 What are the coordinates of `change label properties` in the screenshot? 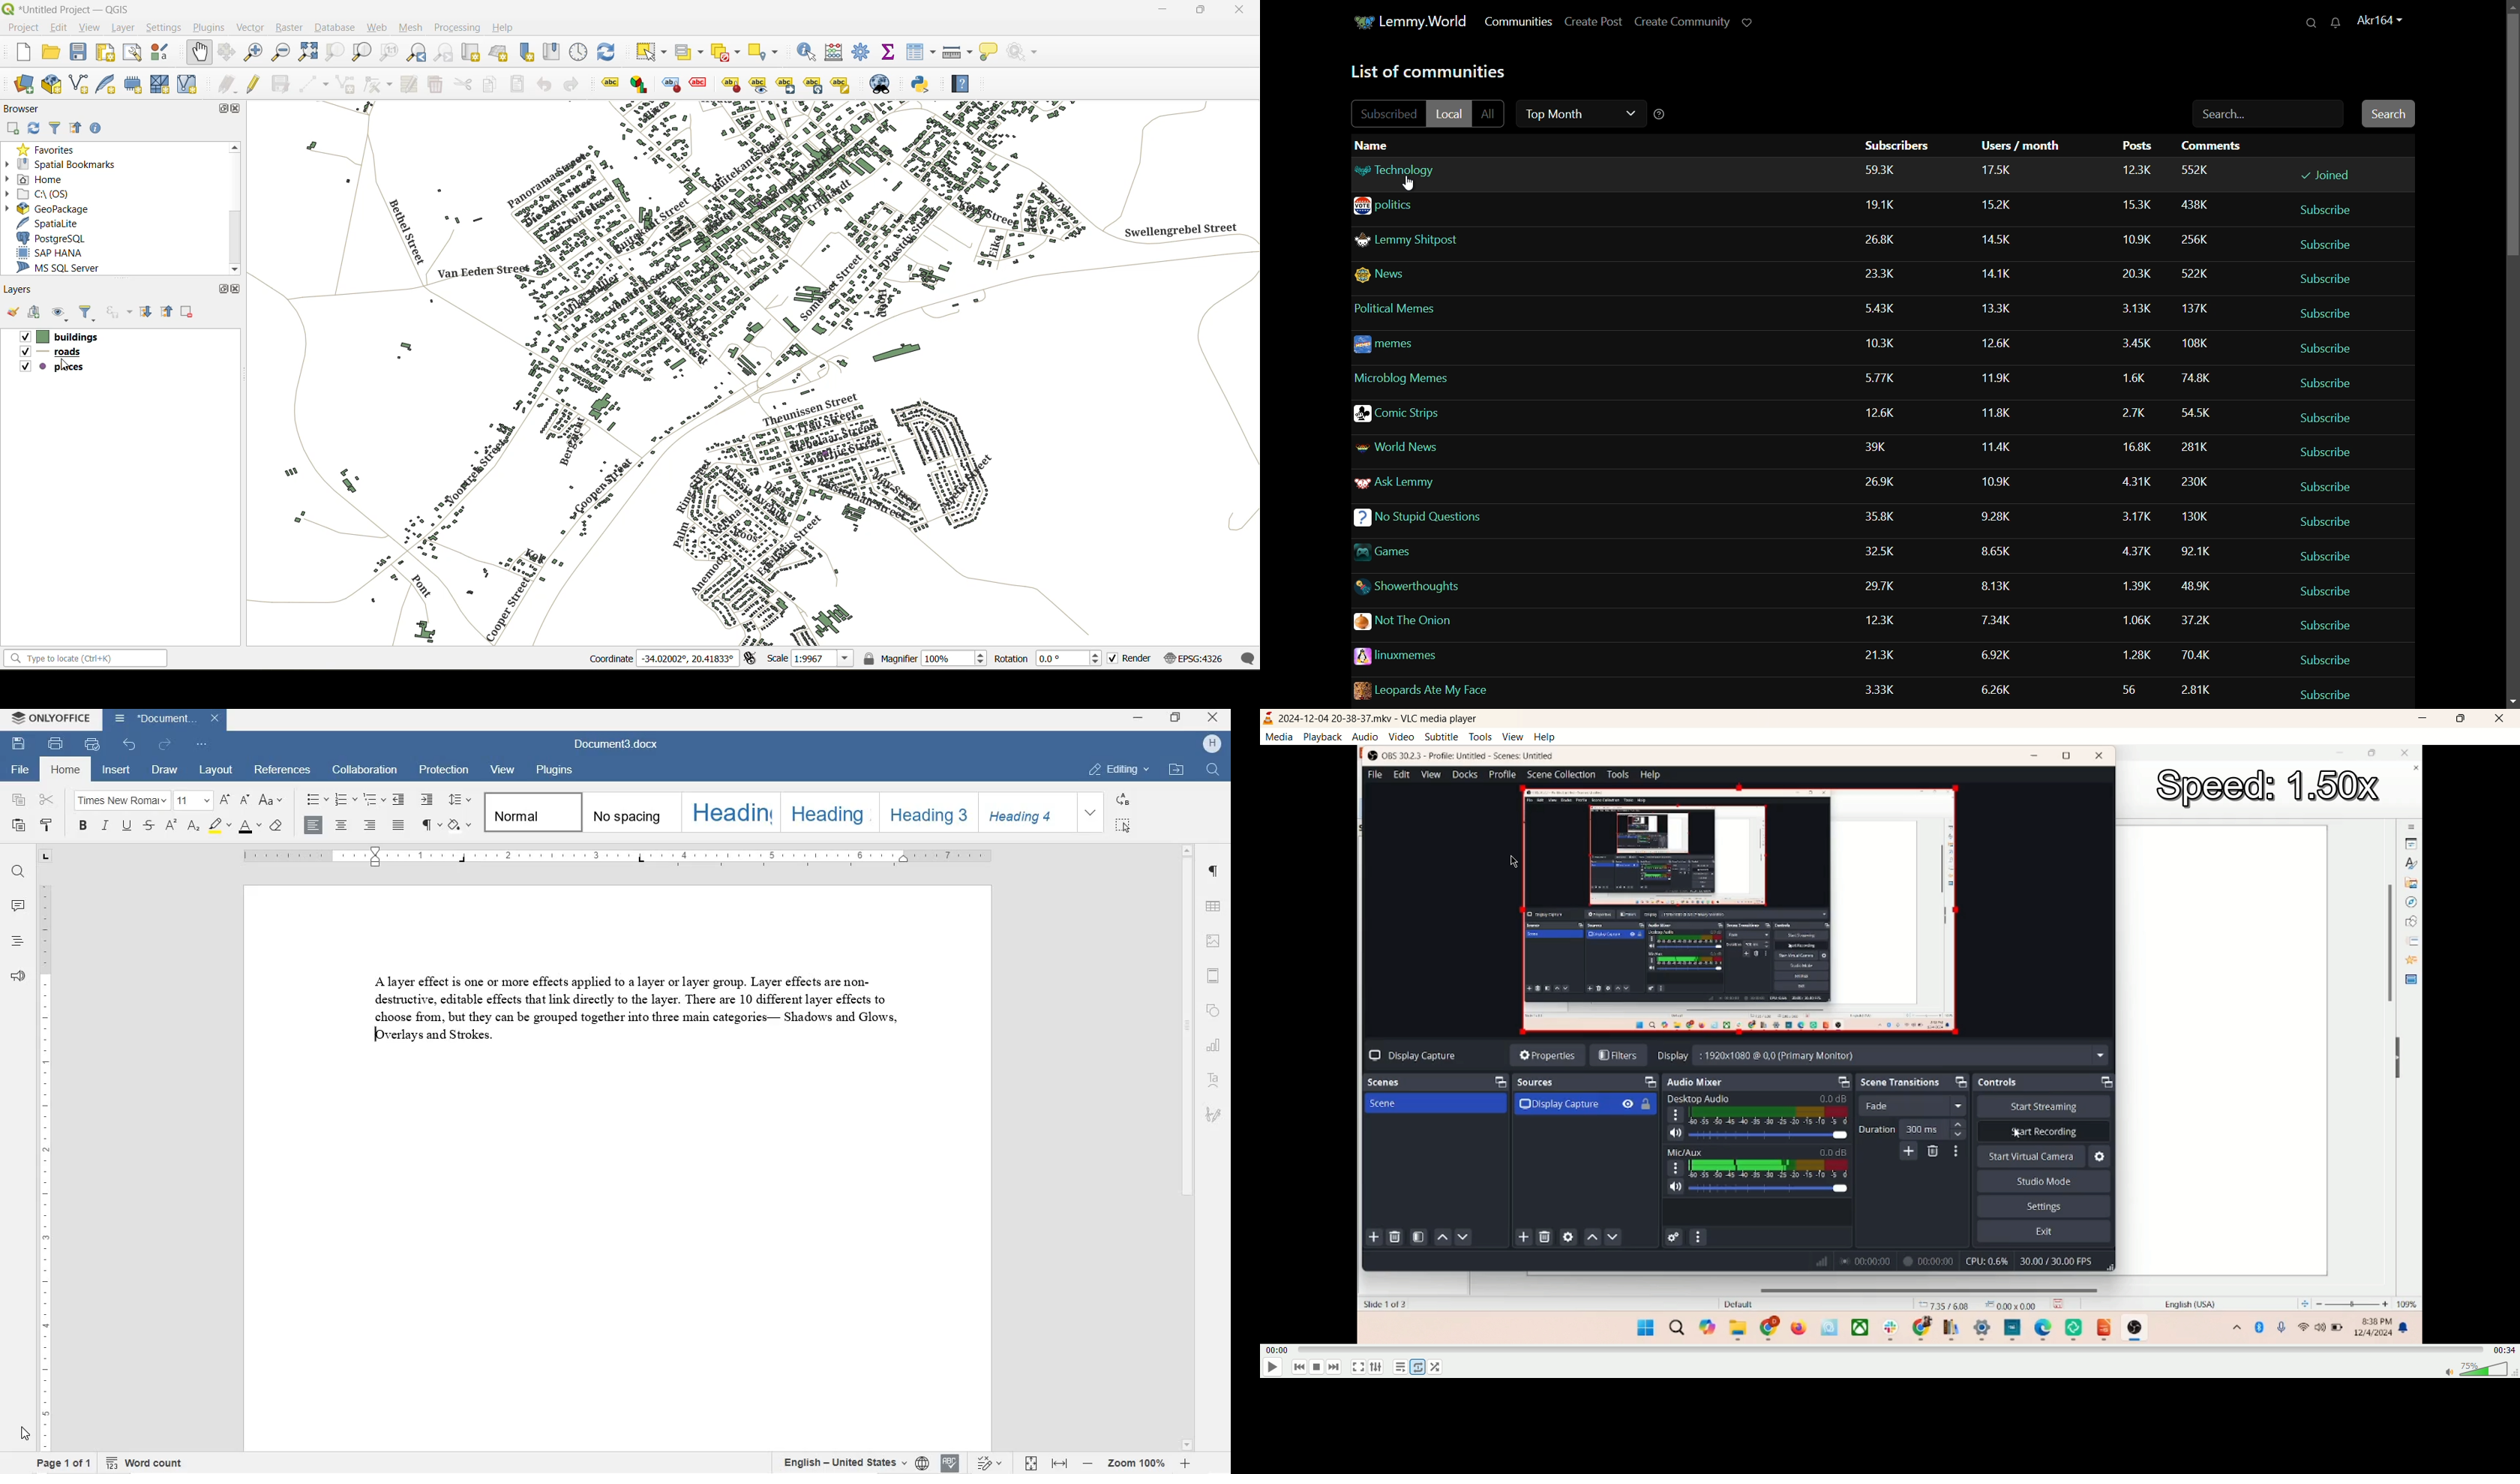 It's located at (840, 85).